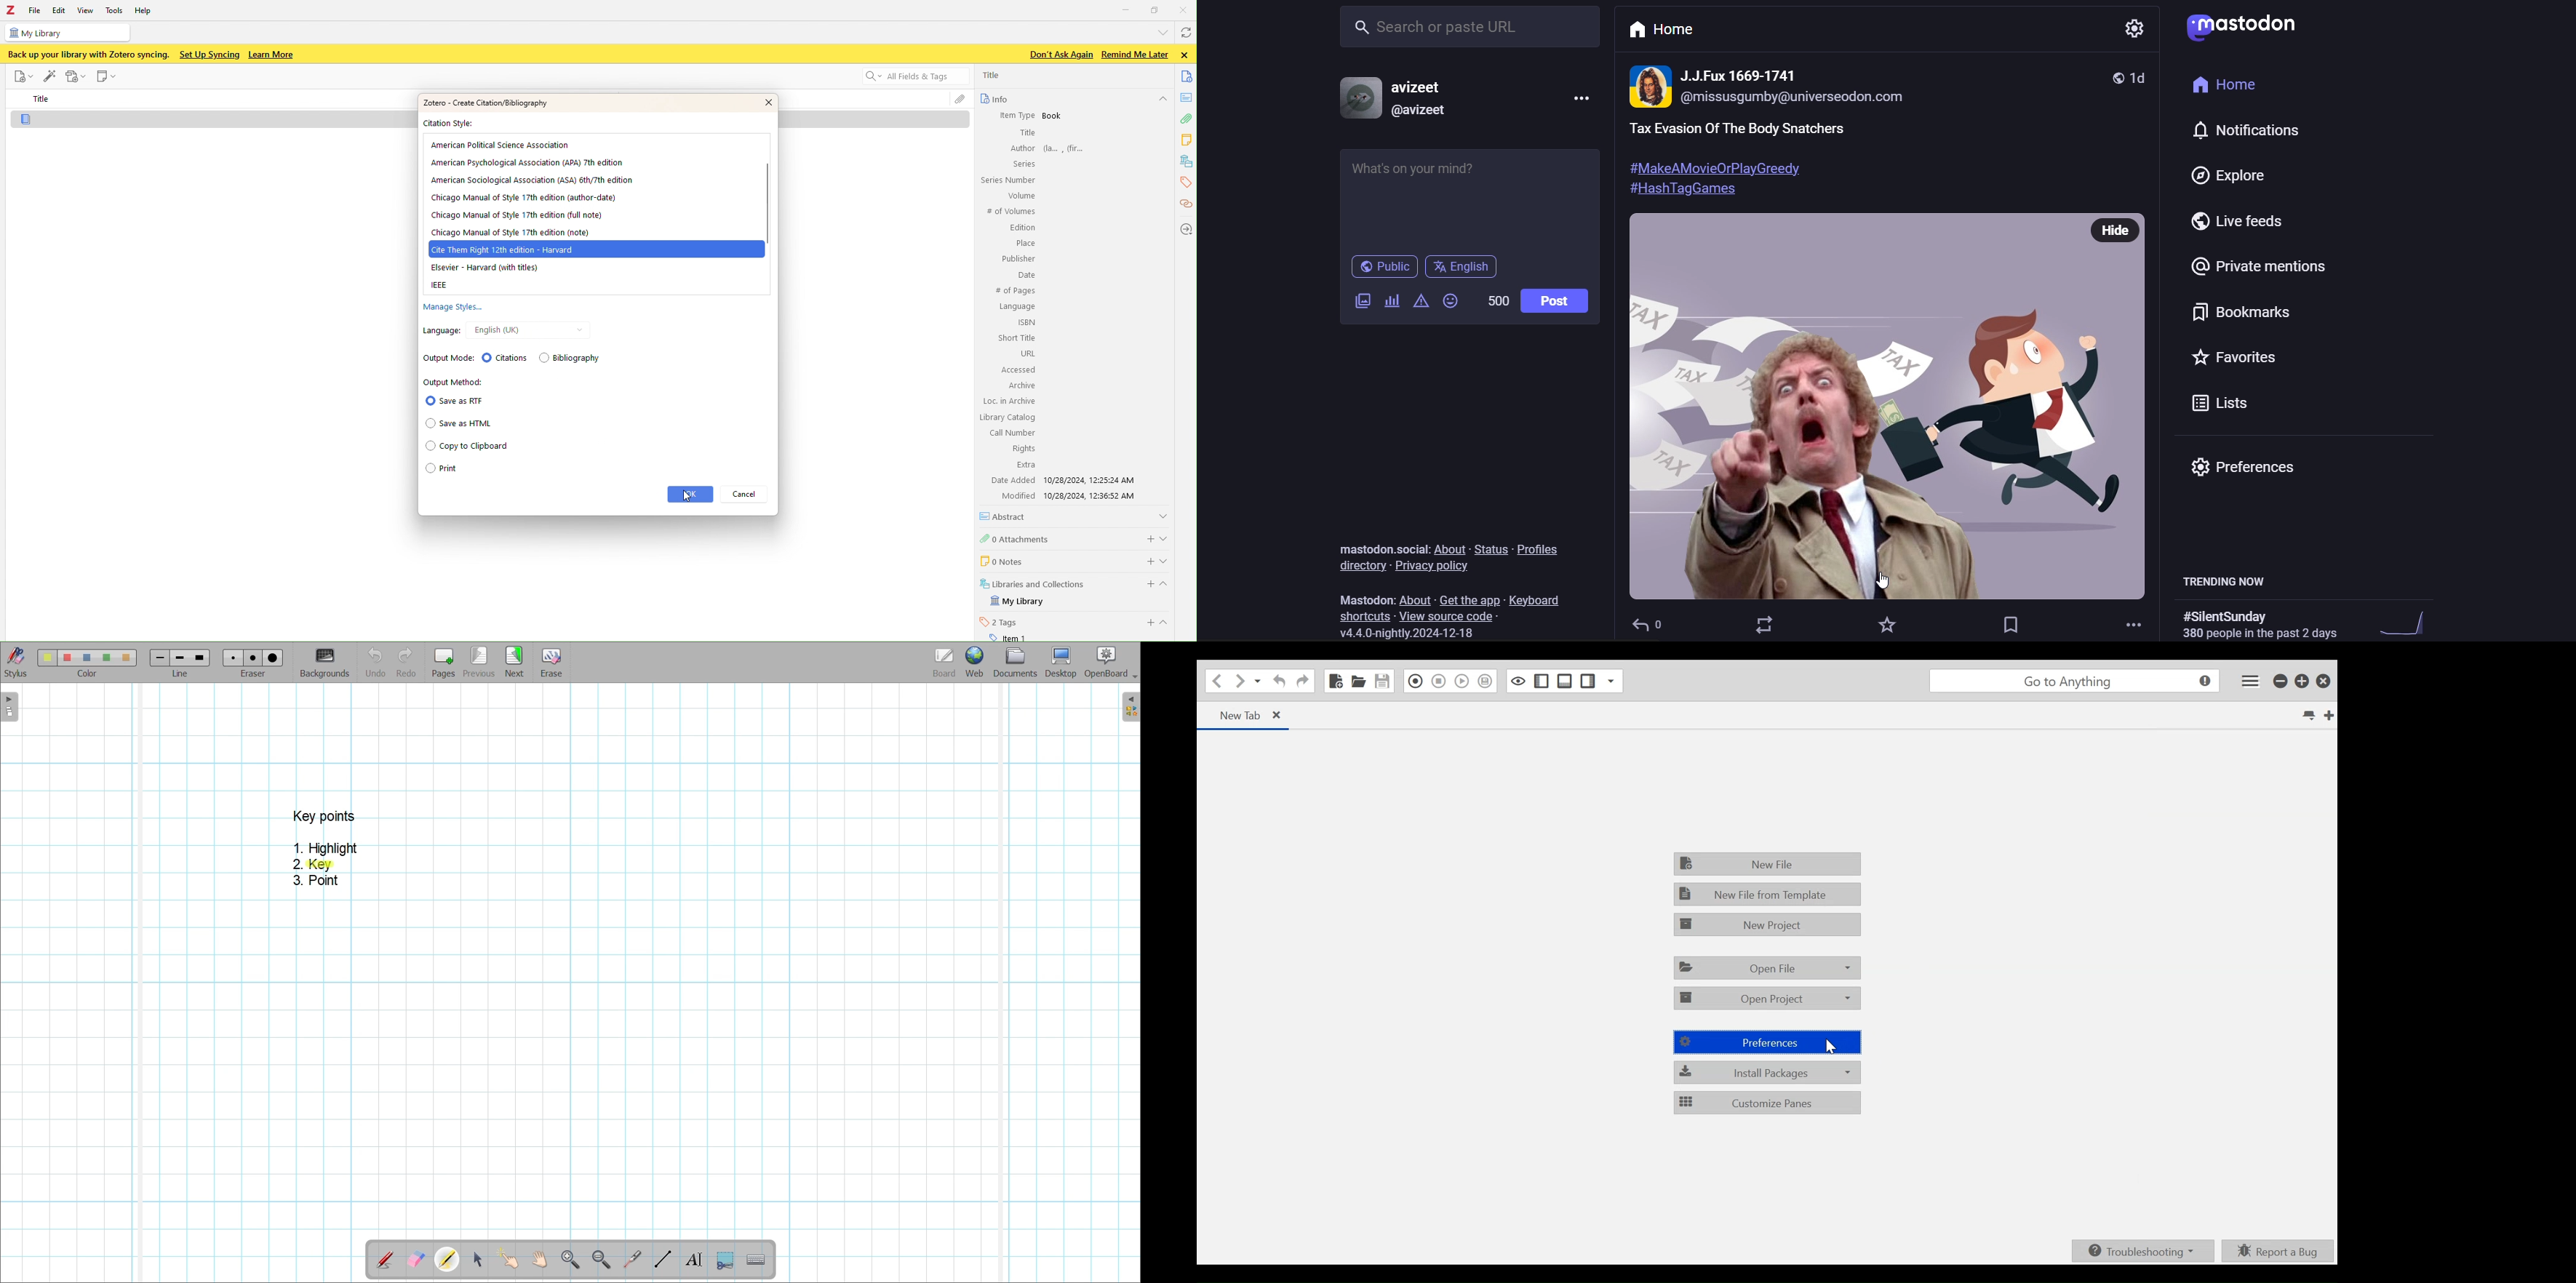 This screenshot has width=2576, height=1288. I want to click on dropdown, so click(1161, 32).